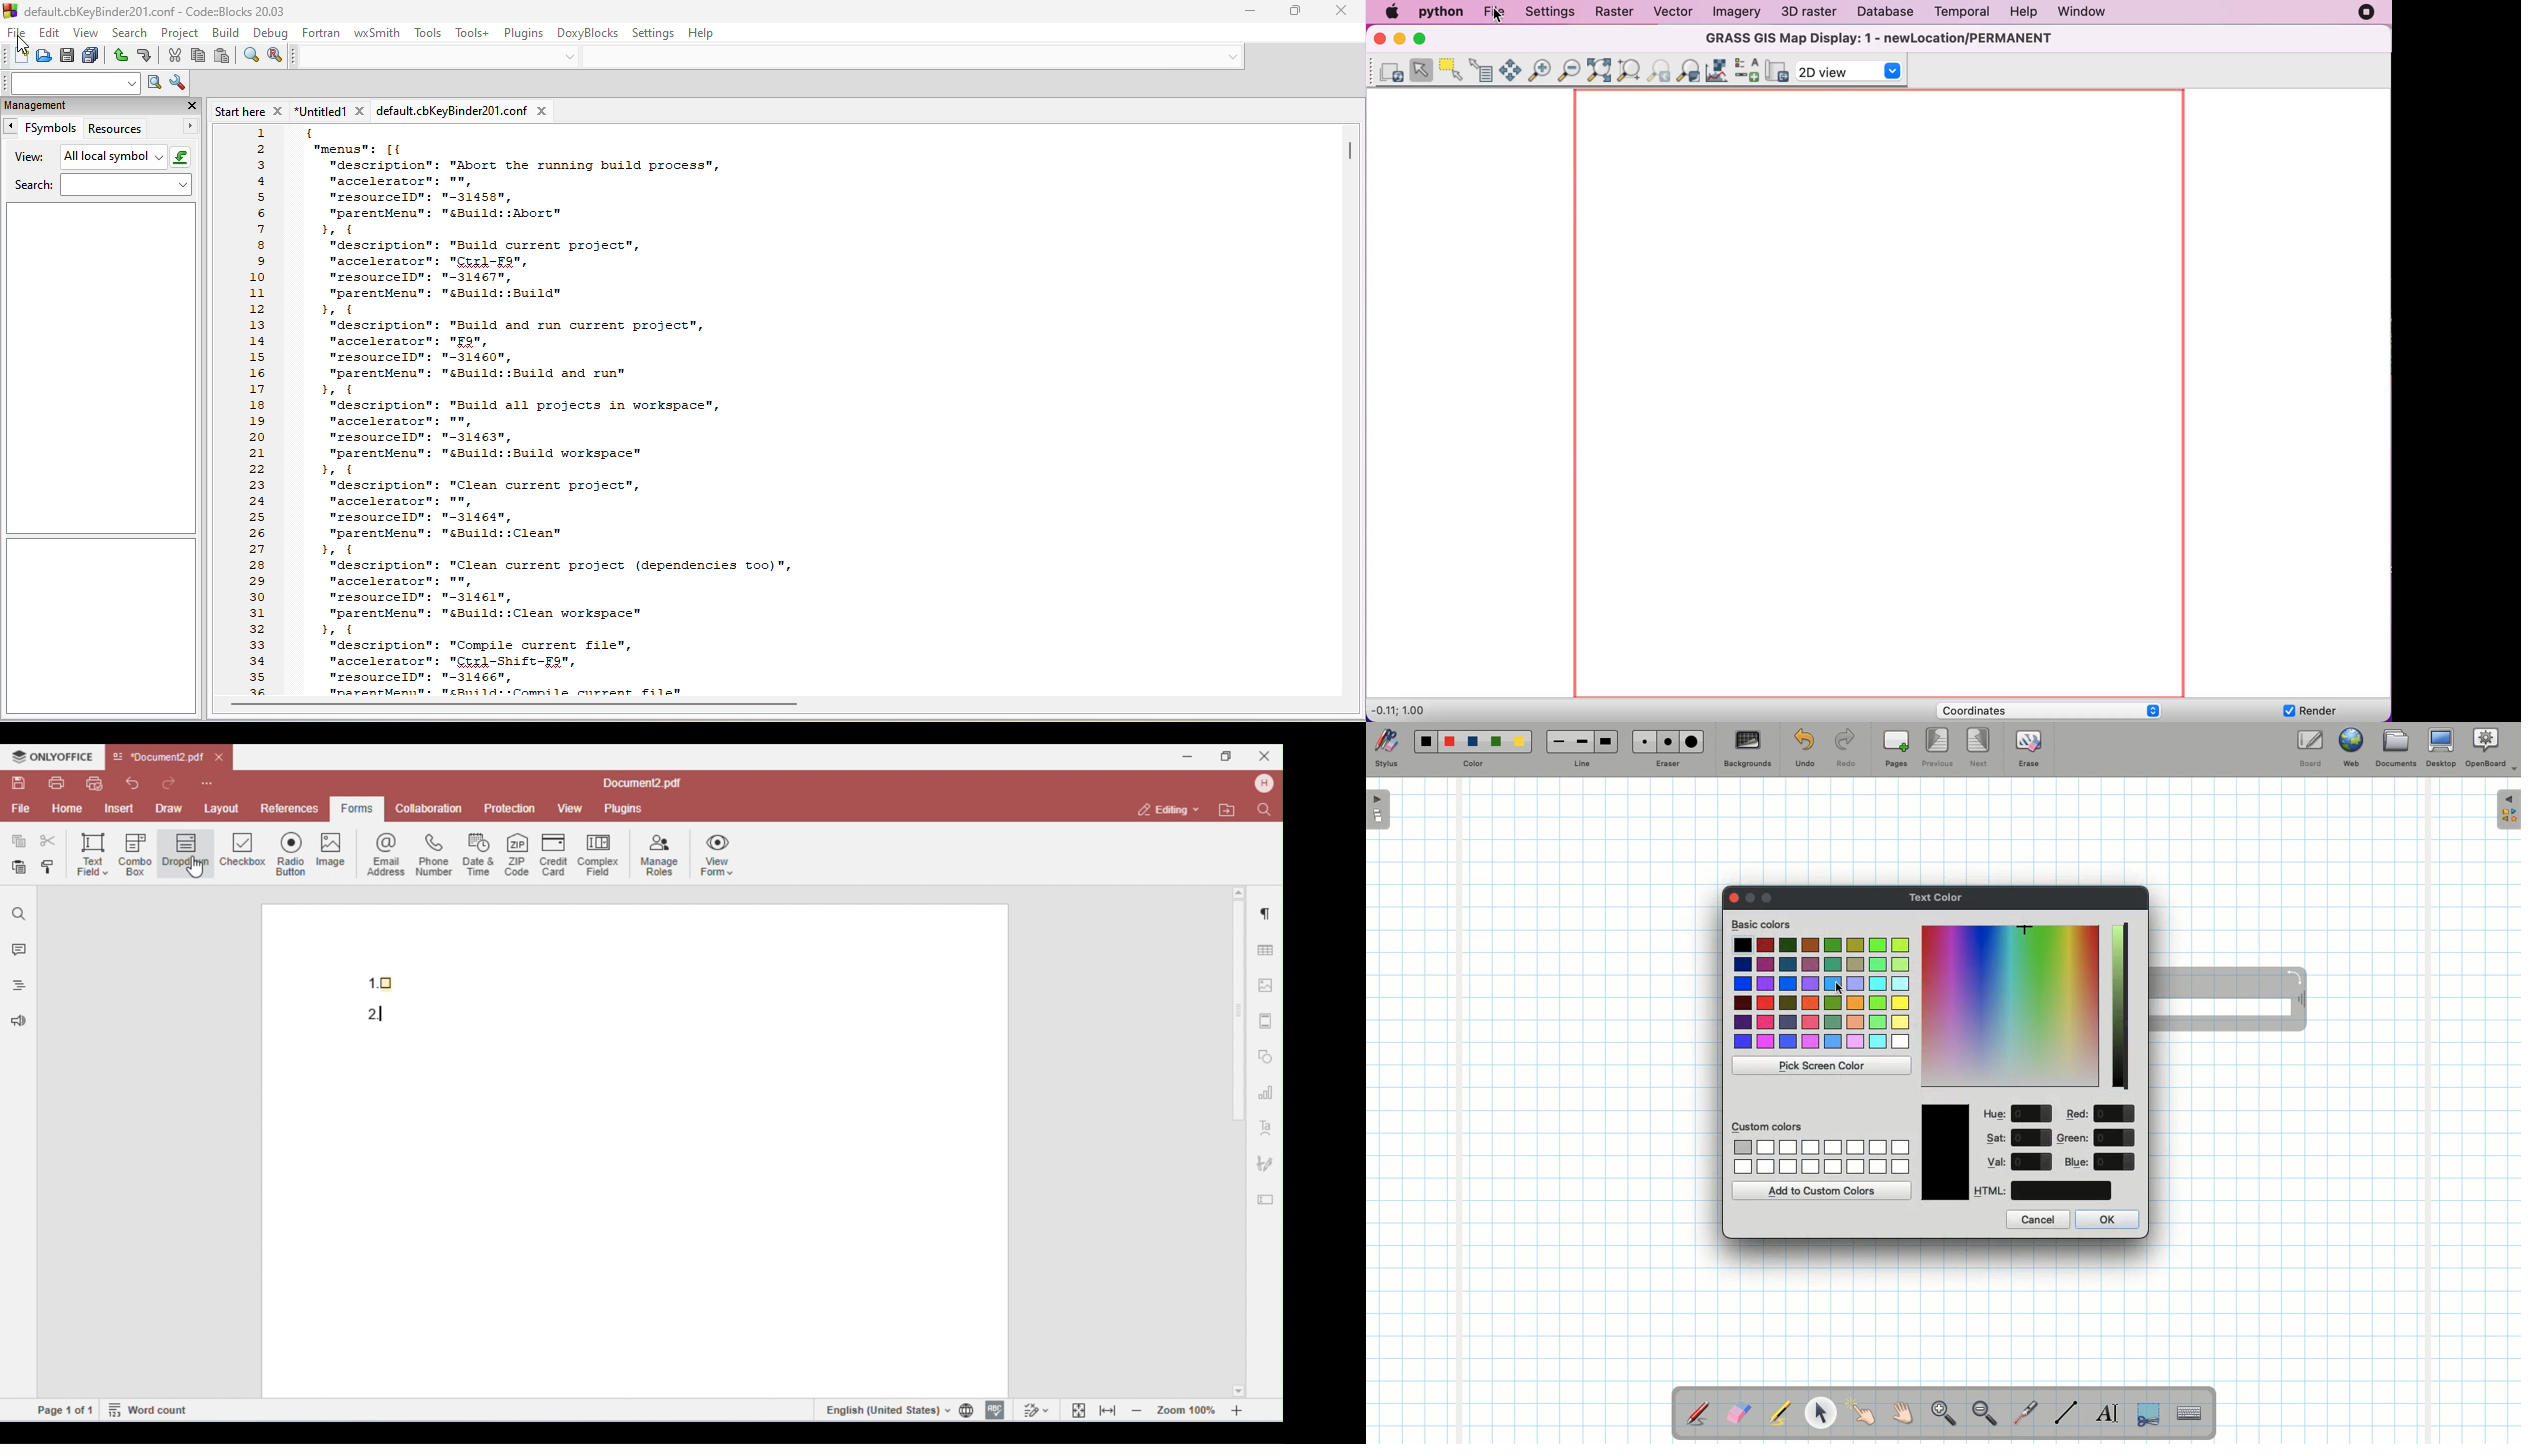 The image size is (2548, 1456). I want to click on Green, so click(2074, 1138).